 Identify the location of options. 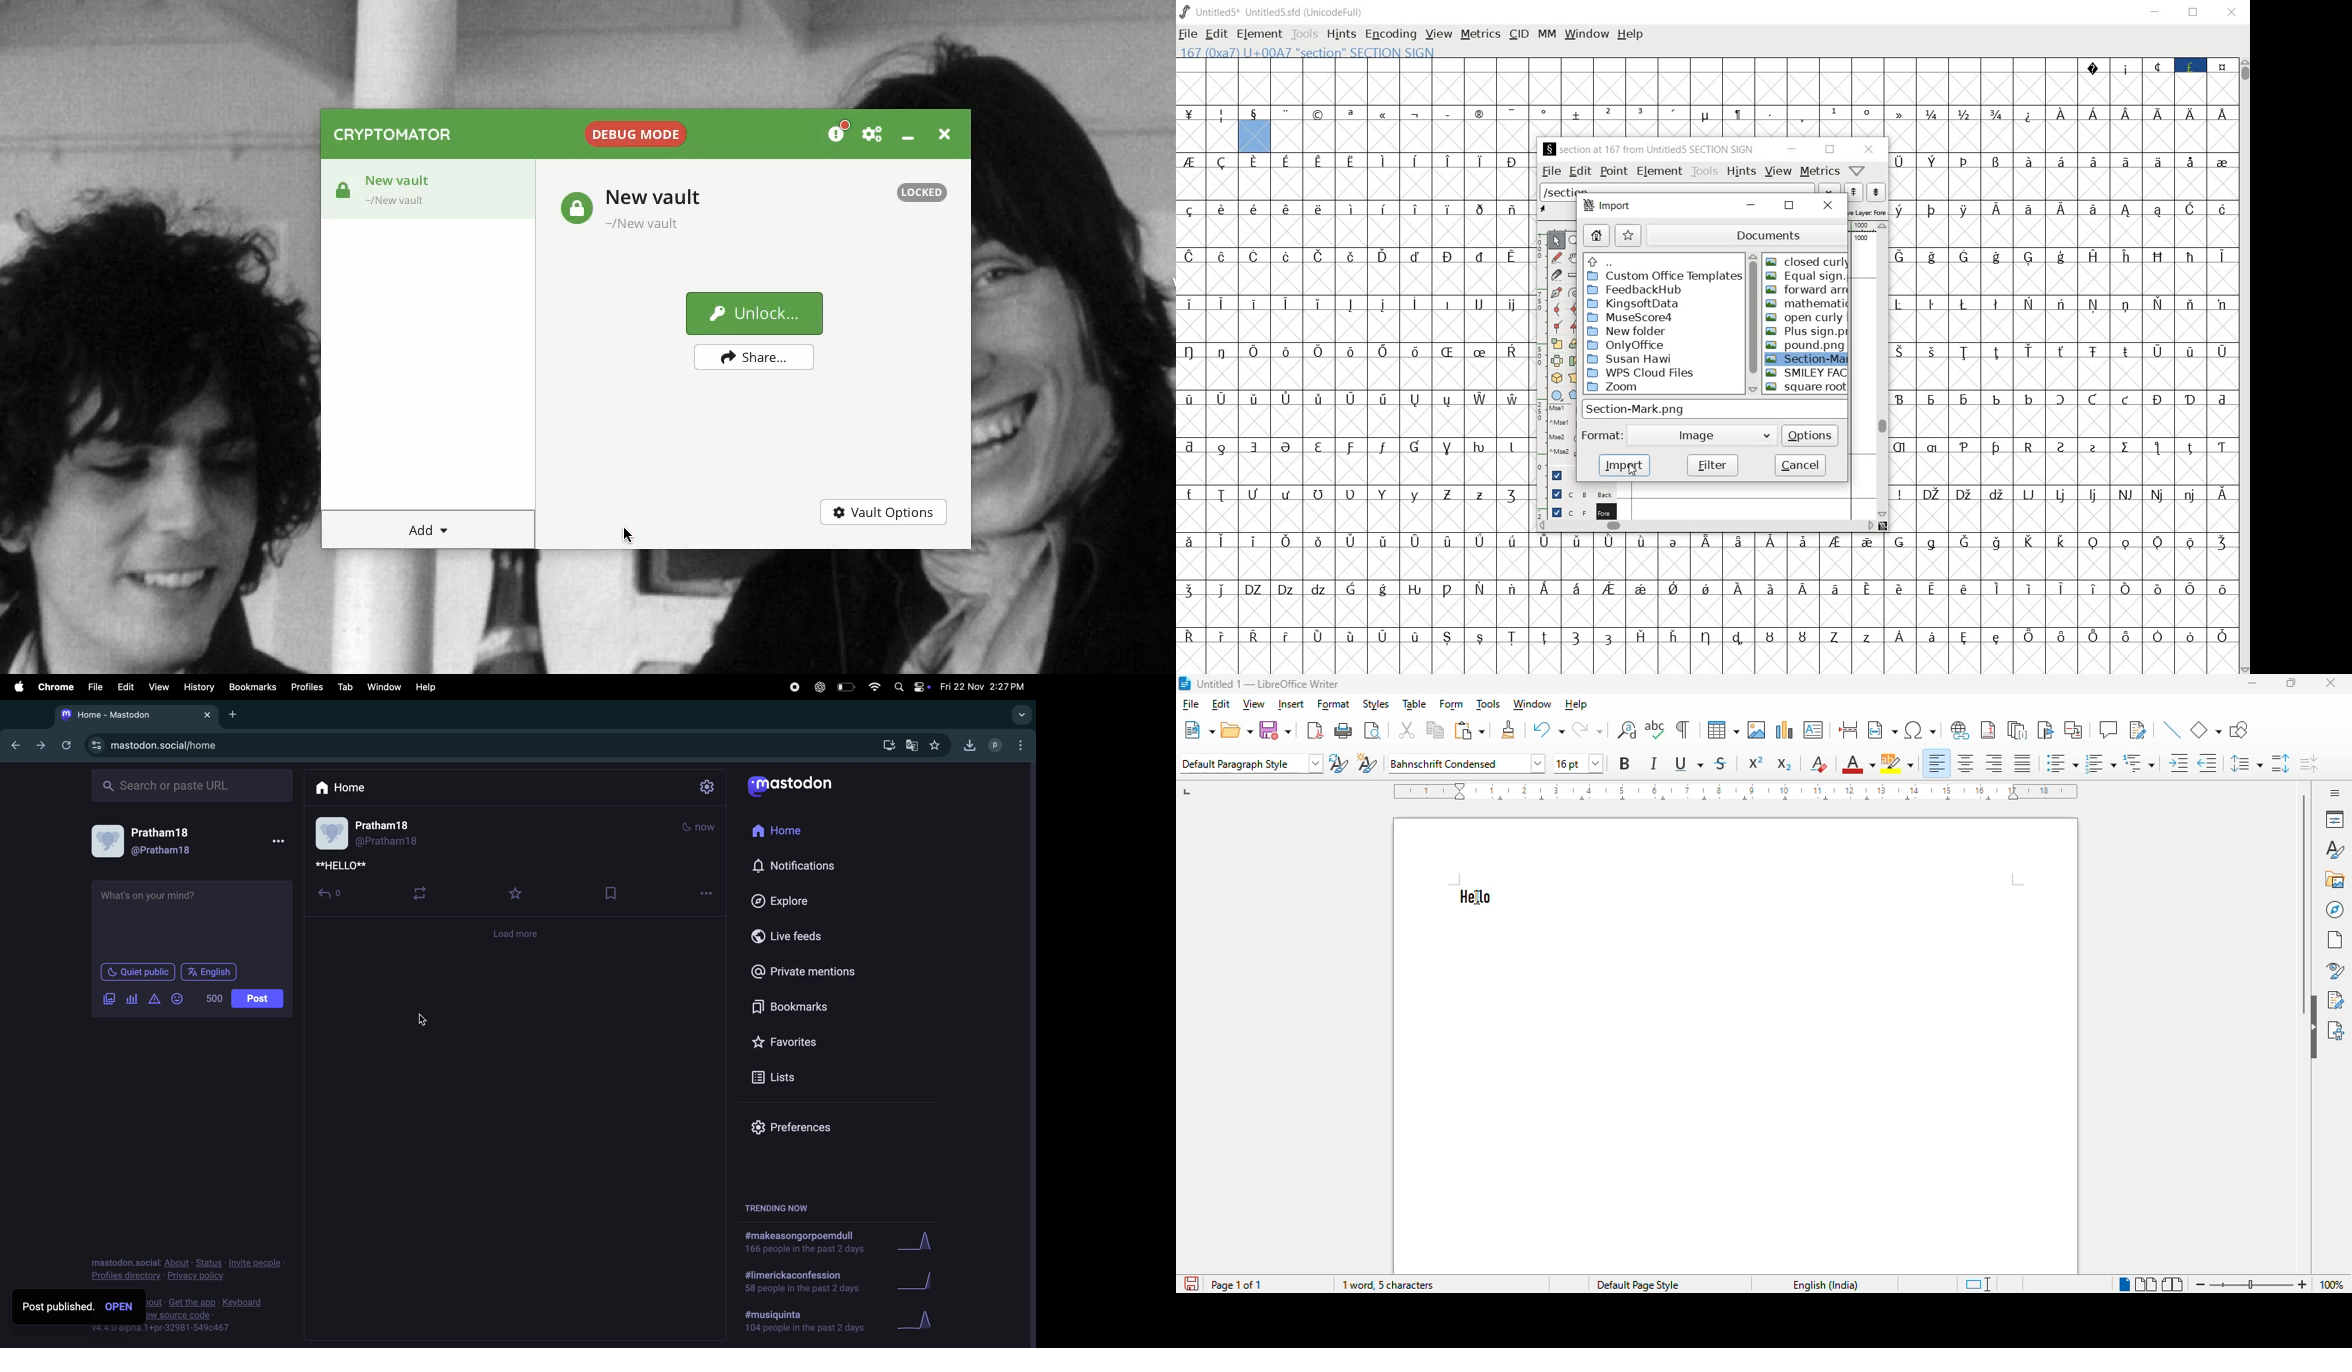
(1023, 743).